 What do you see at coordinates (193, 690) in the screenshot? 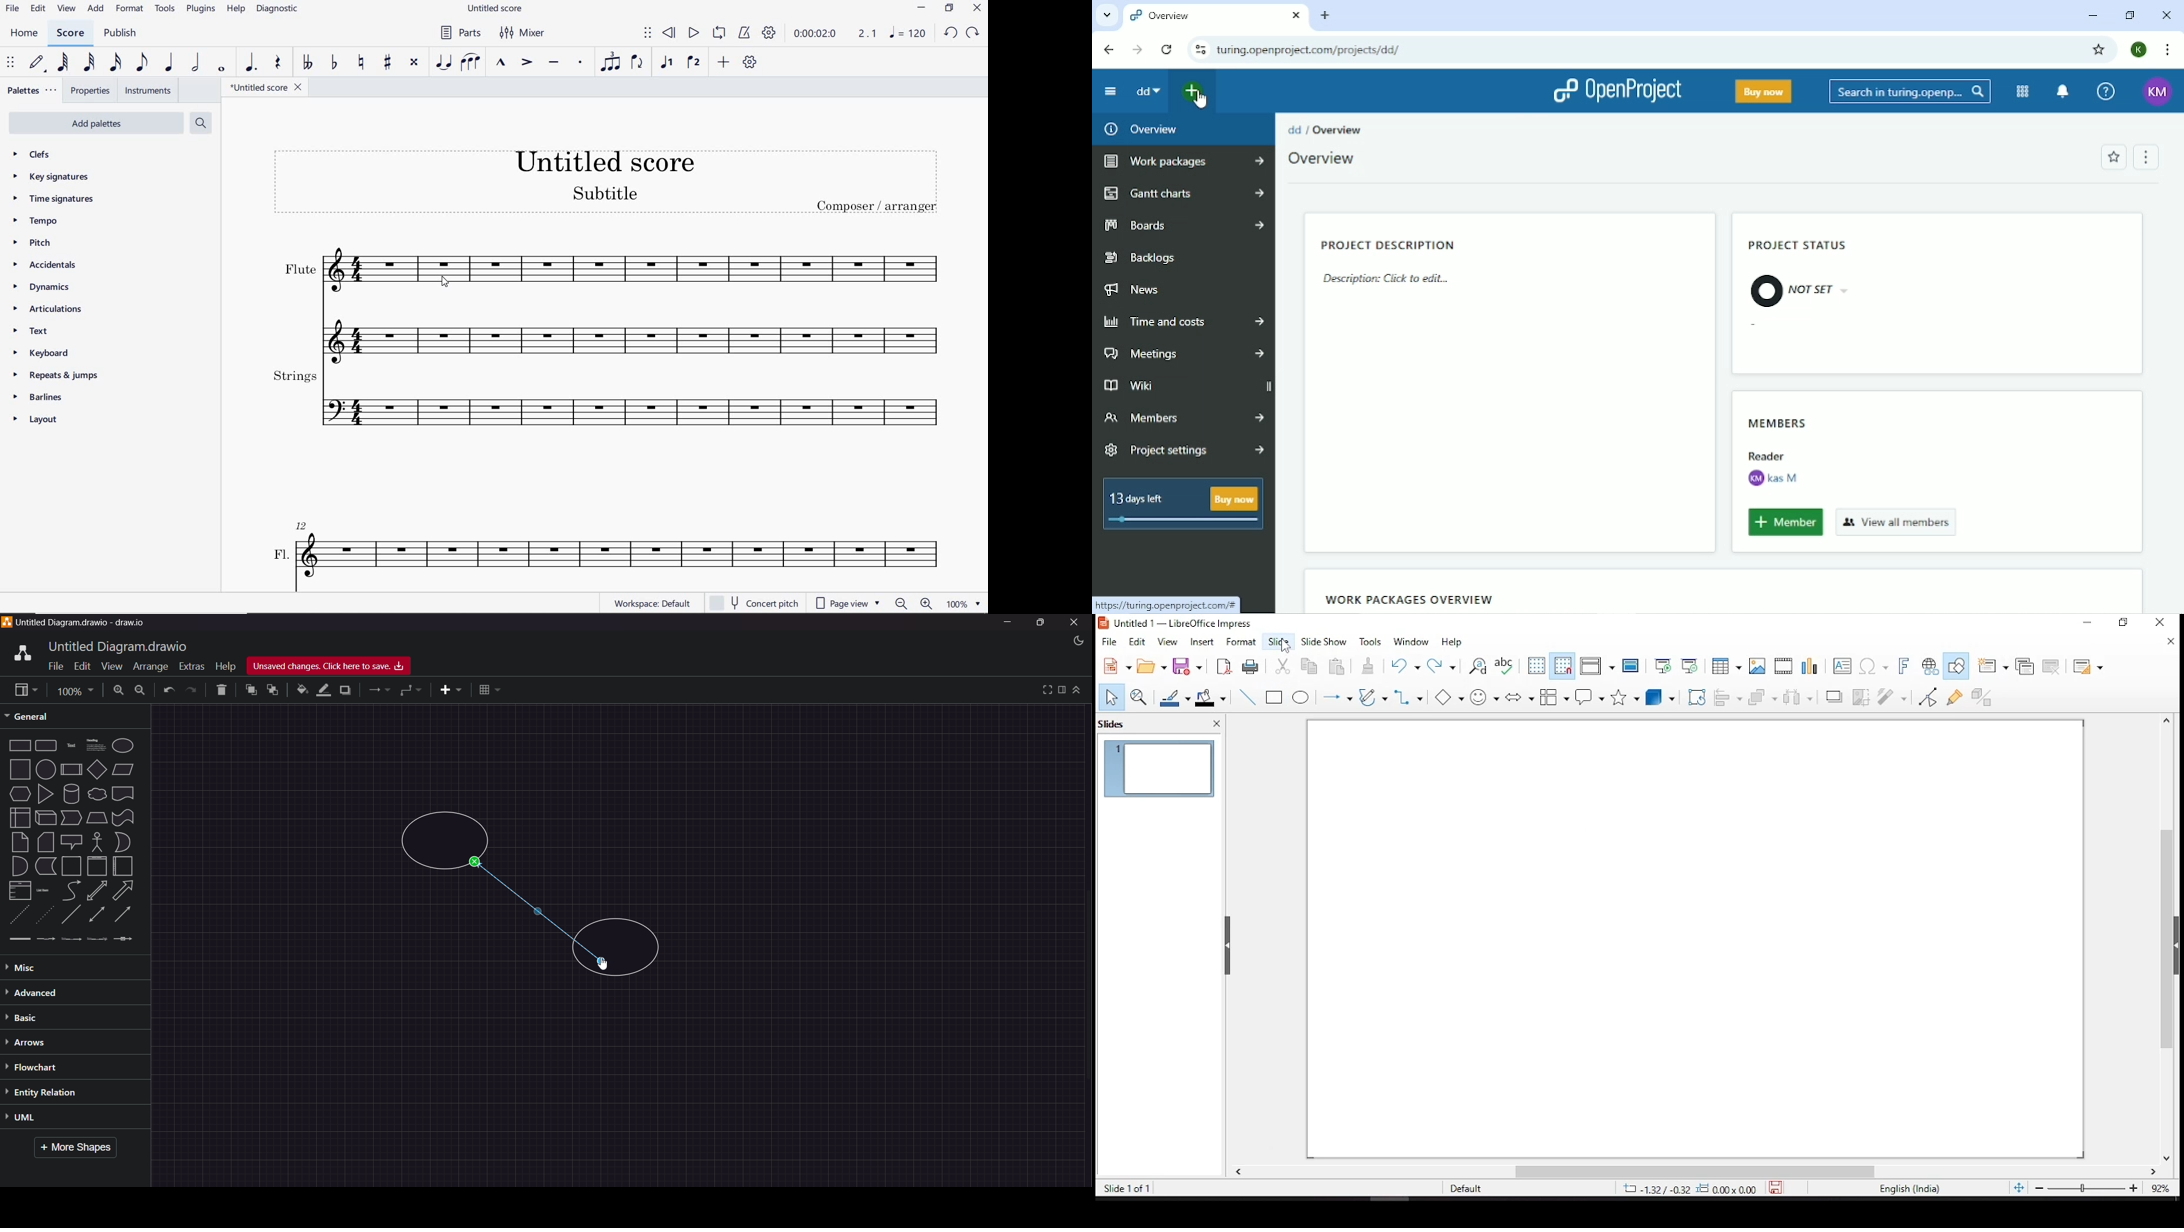
I see `Redo` at bounding box center [193, 690].